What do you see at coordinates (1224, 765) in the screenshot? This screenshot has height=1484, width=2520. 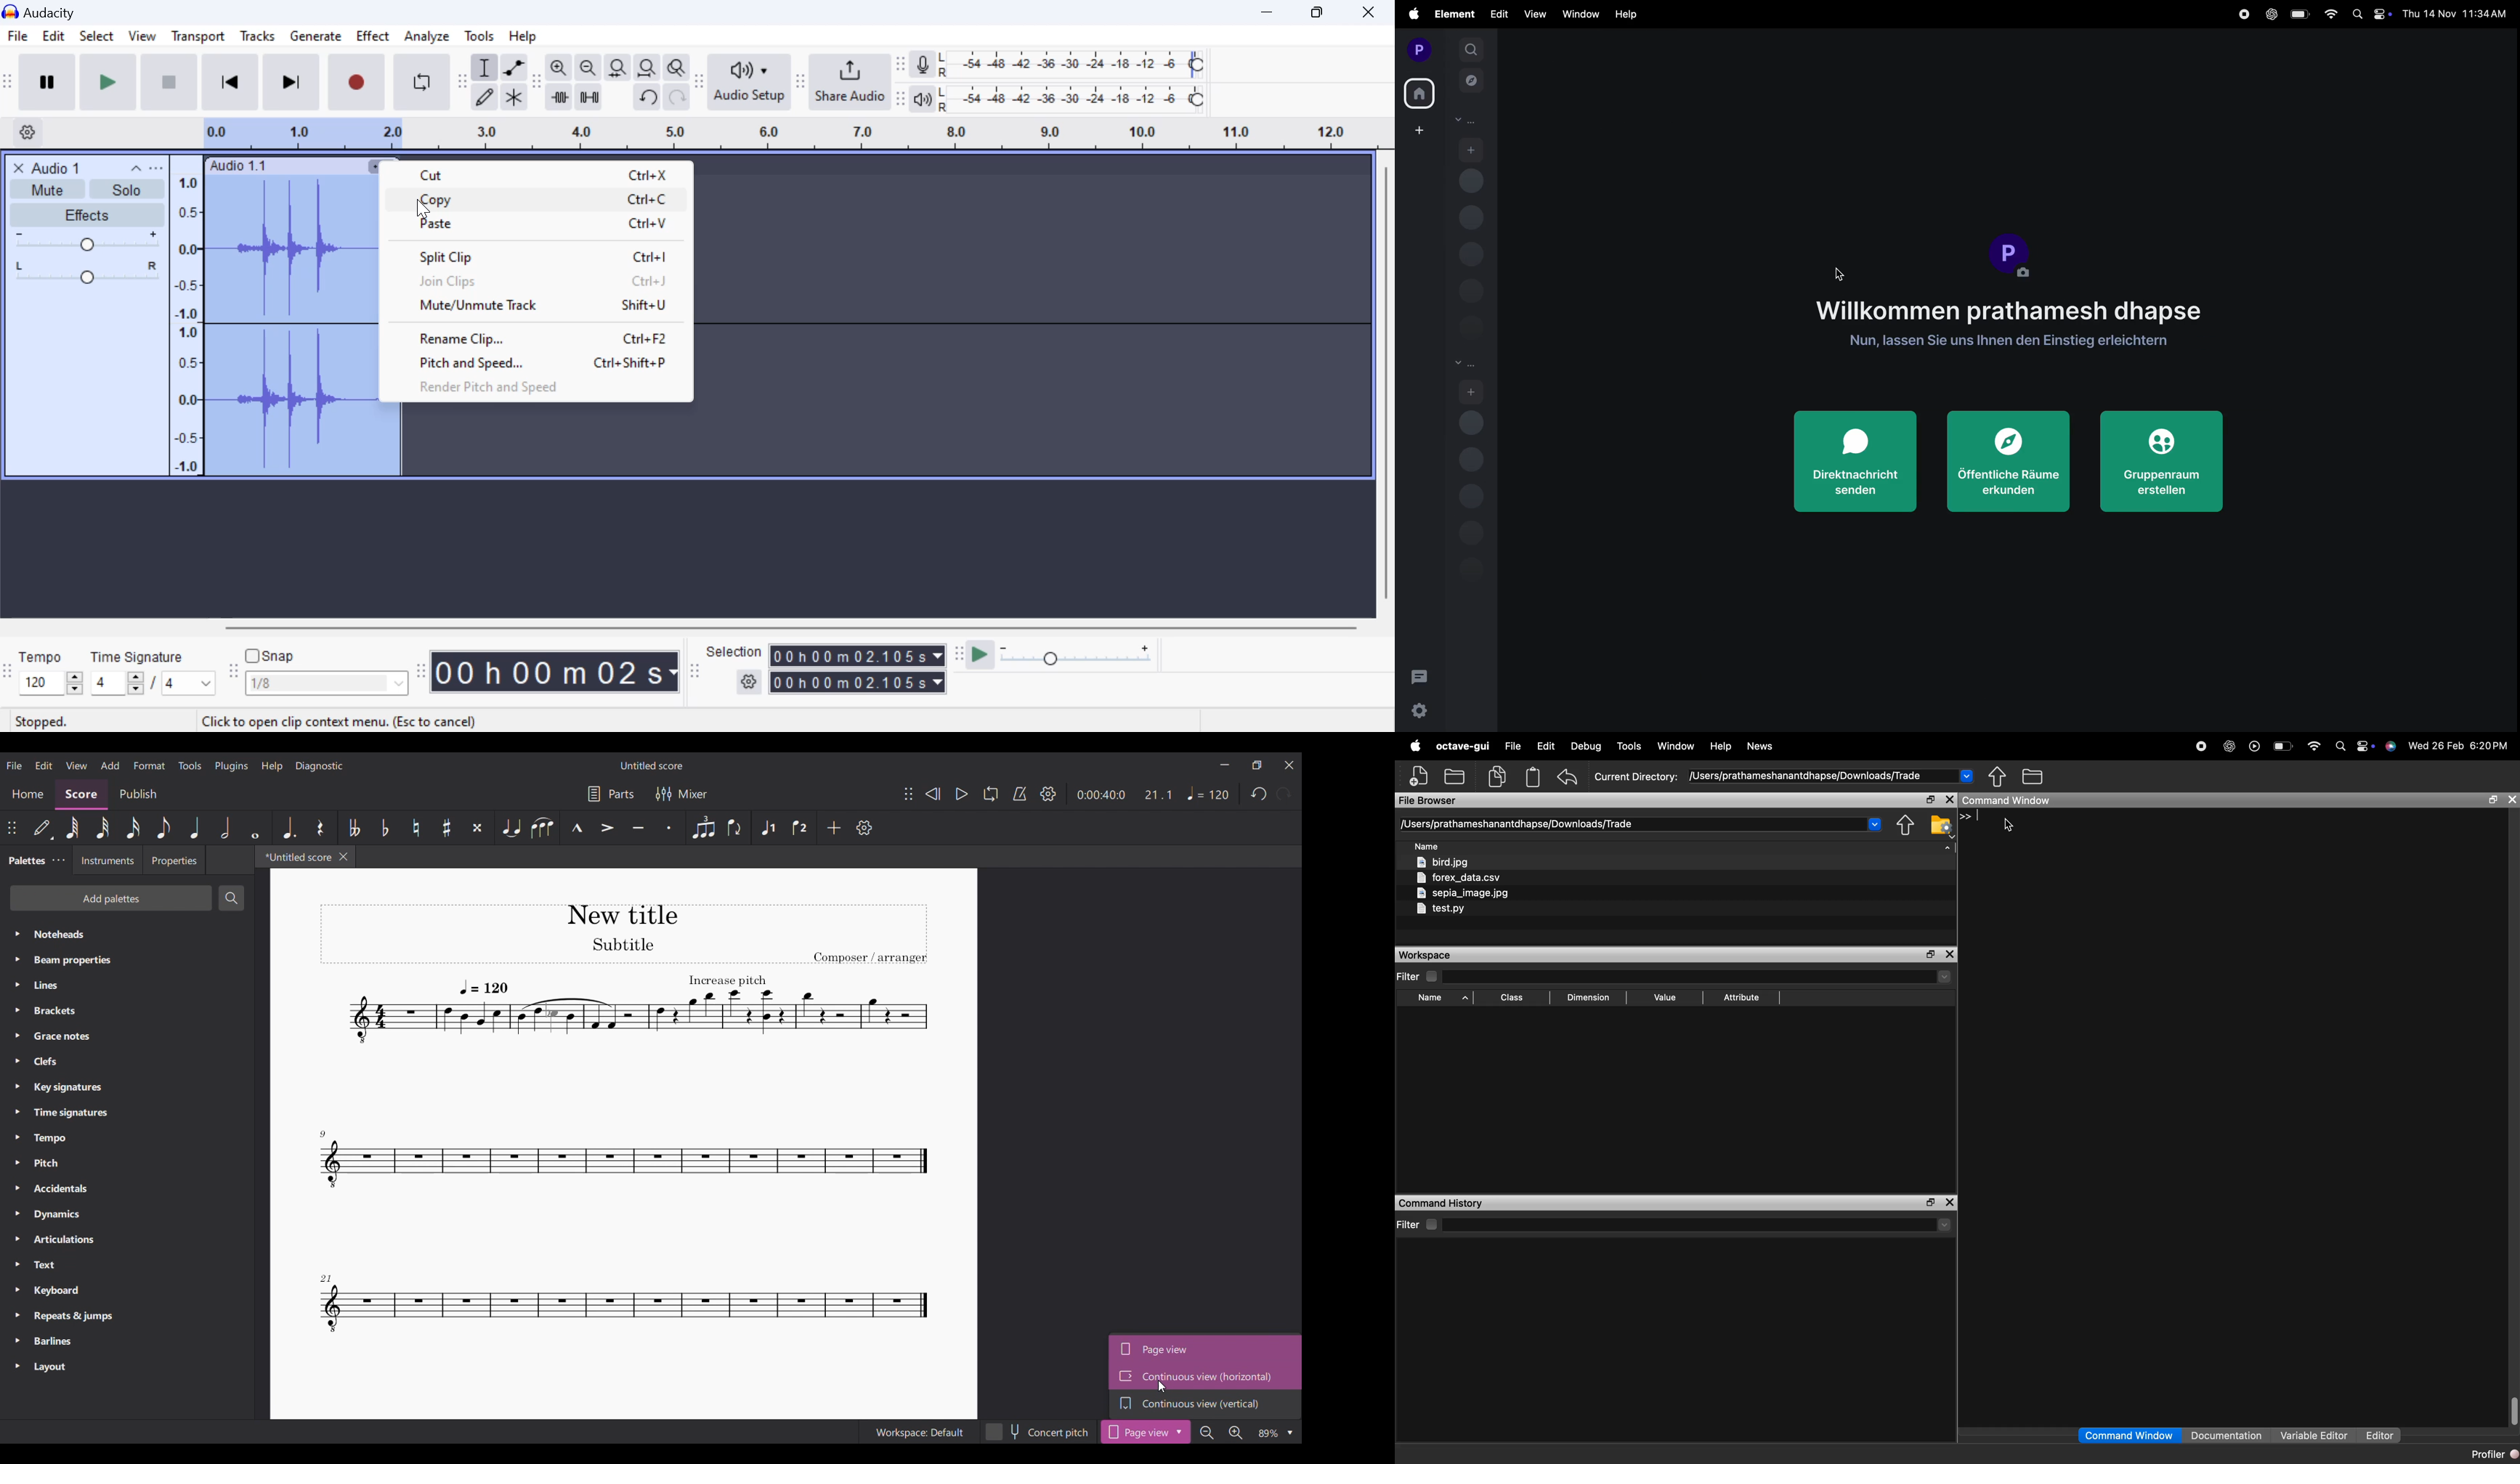 I see `Minimize` at bounding box center [1224, 765].